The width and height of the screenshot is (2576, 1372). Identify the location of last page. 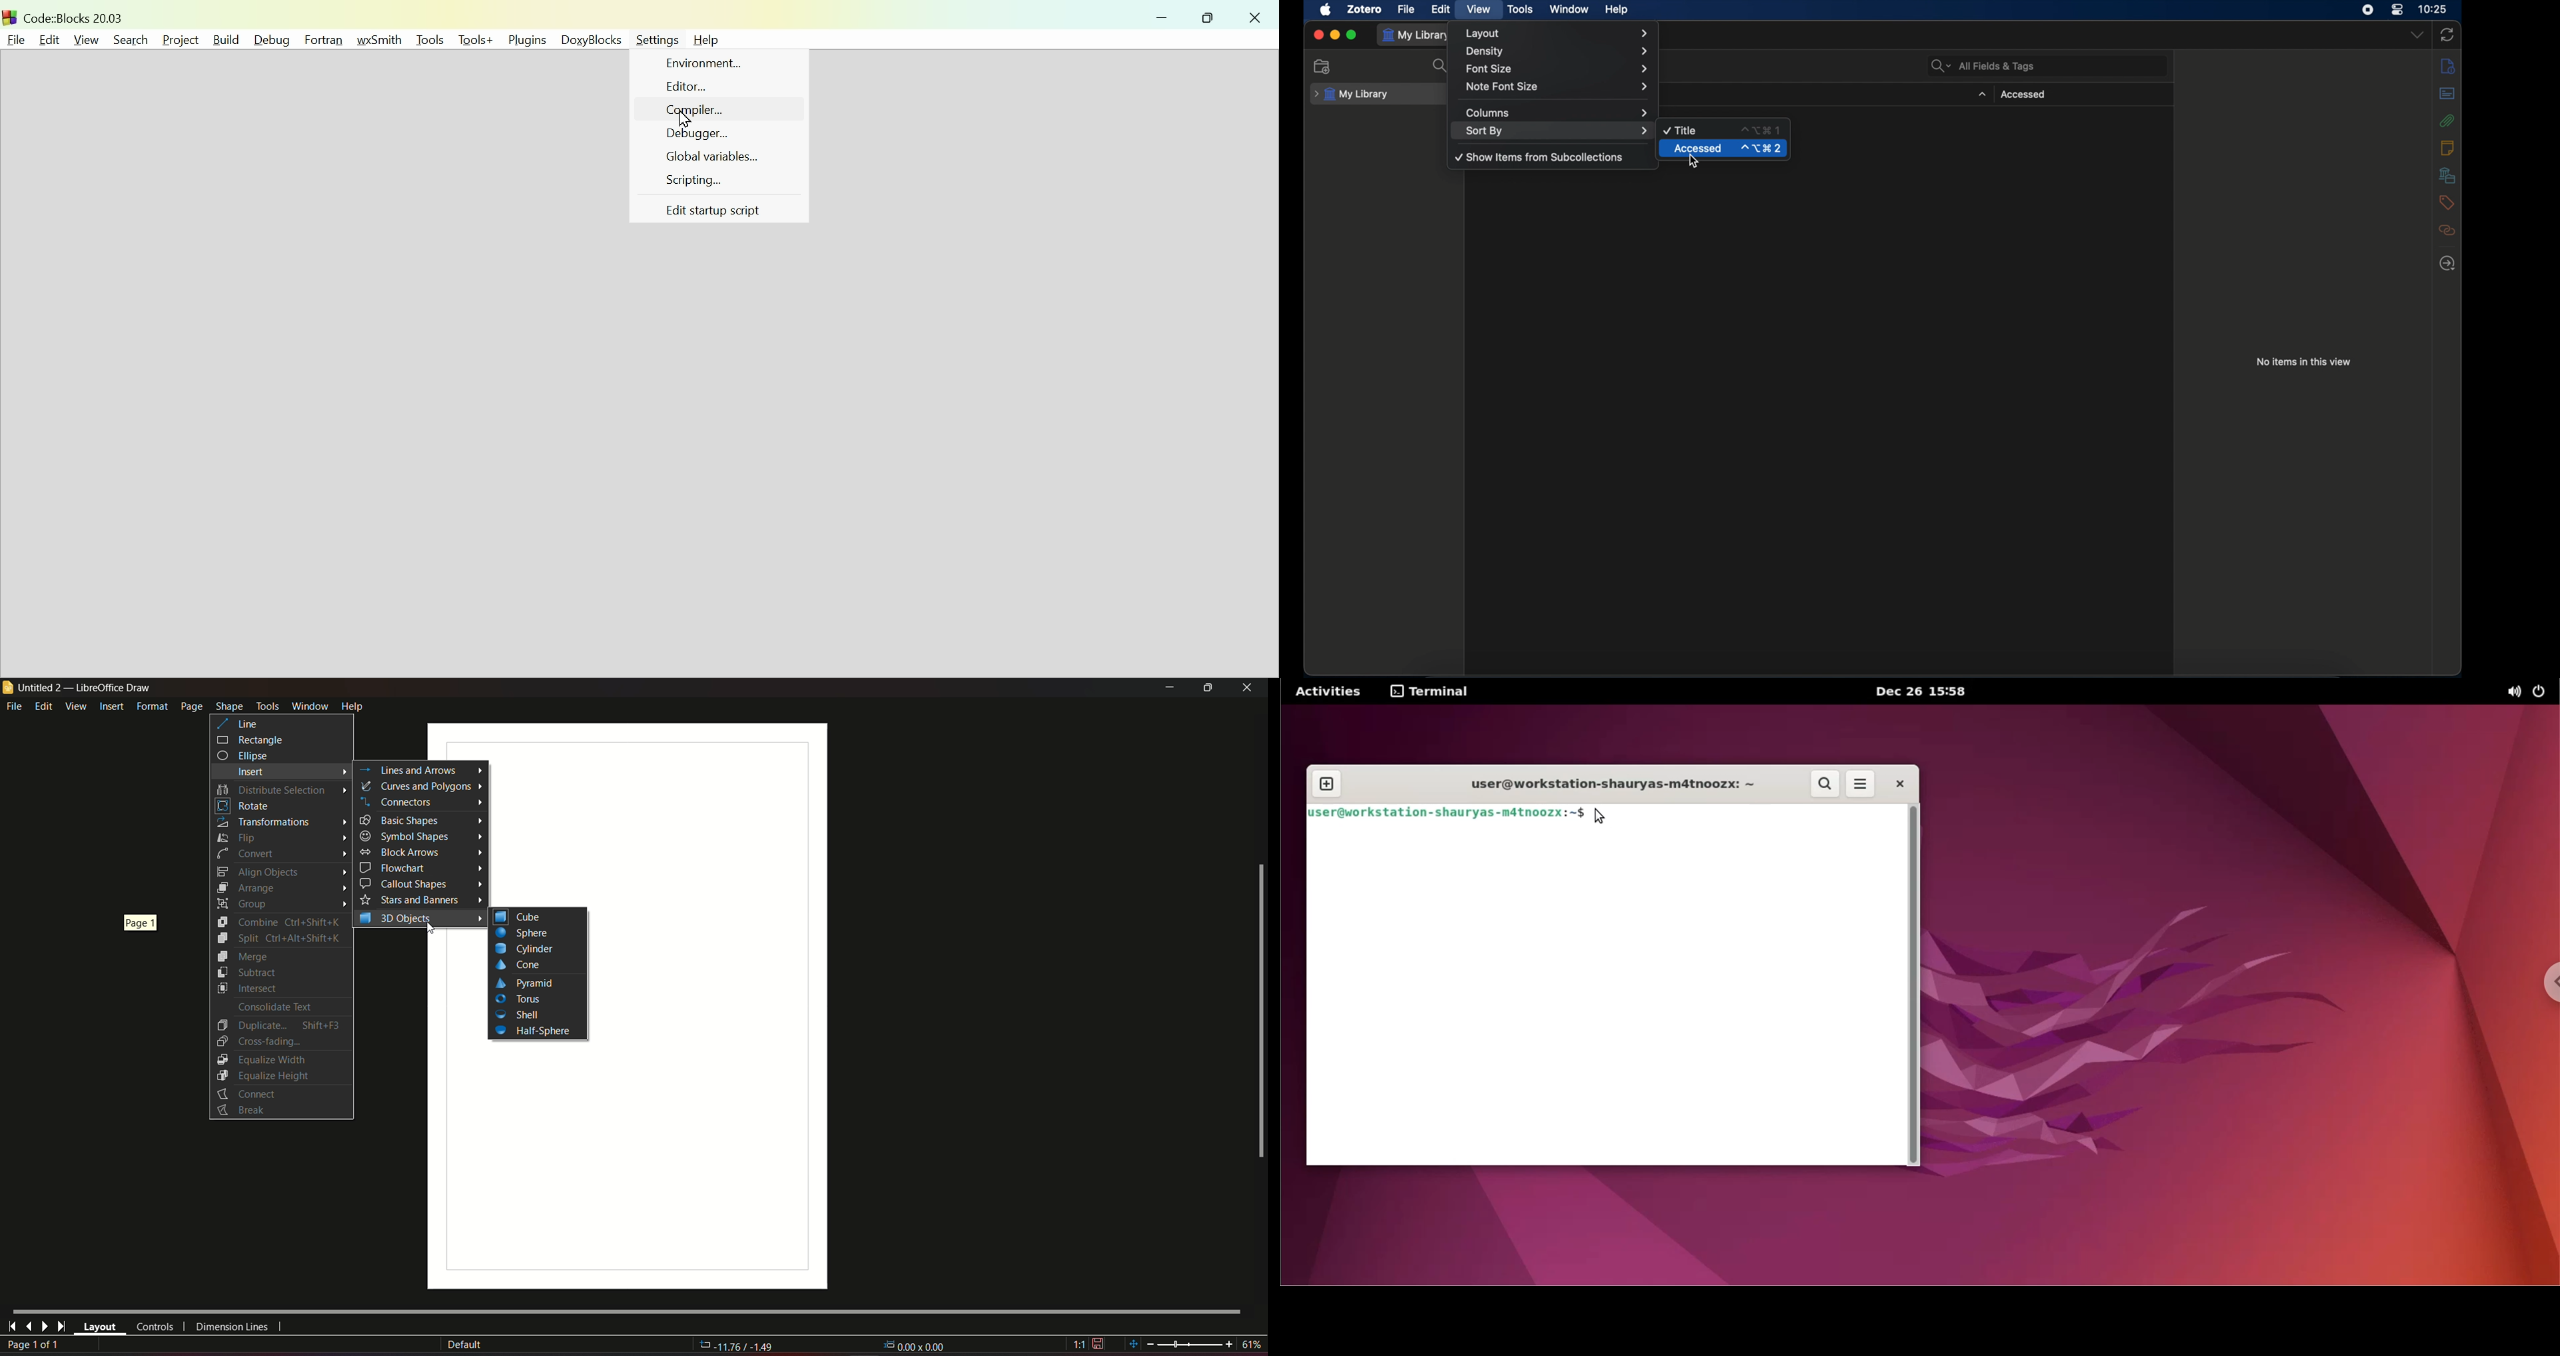
(61, 1327).